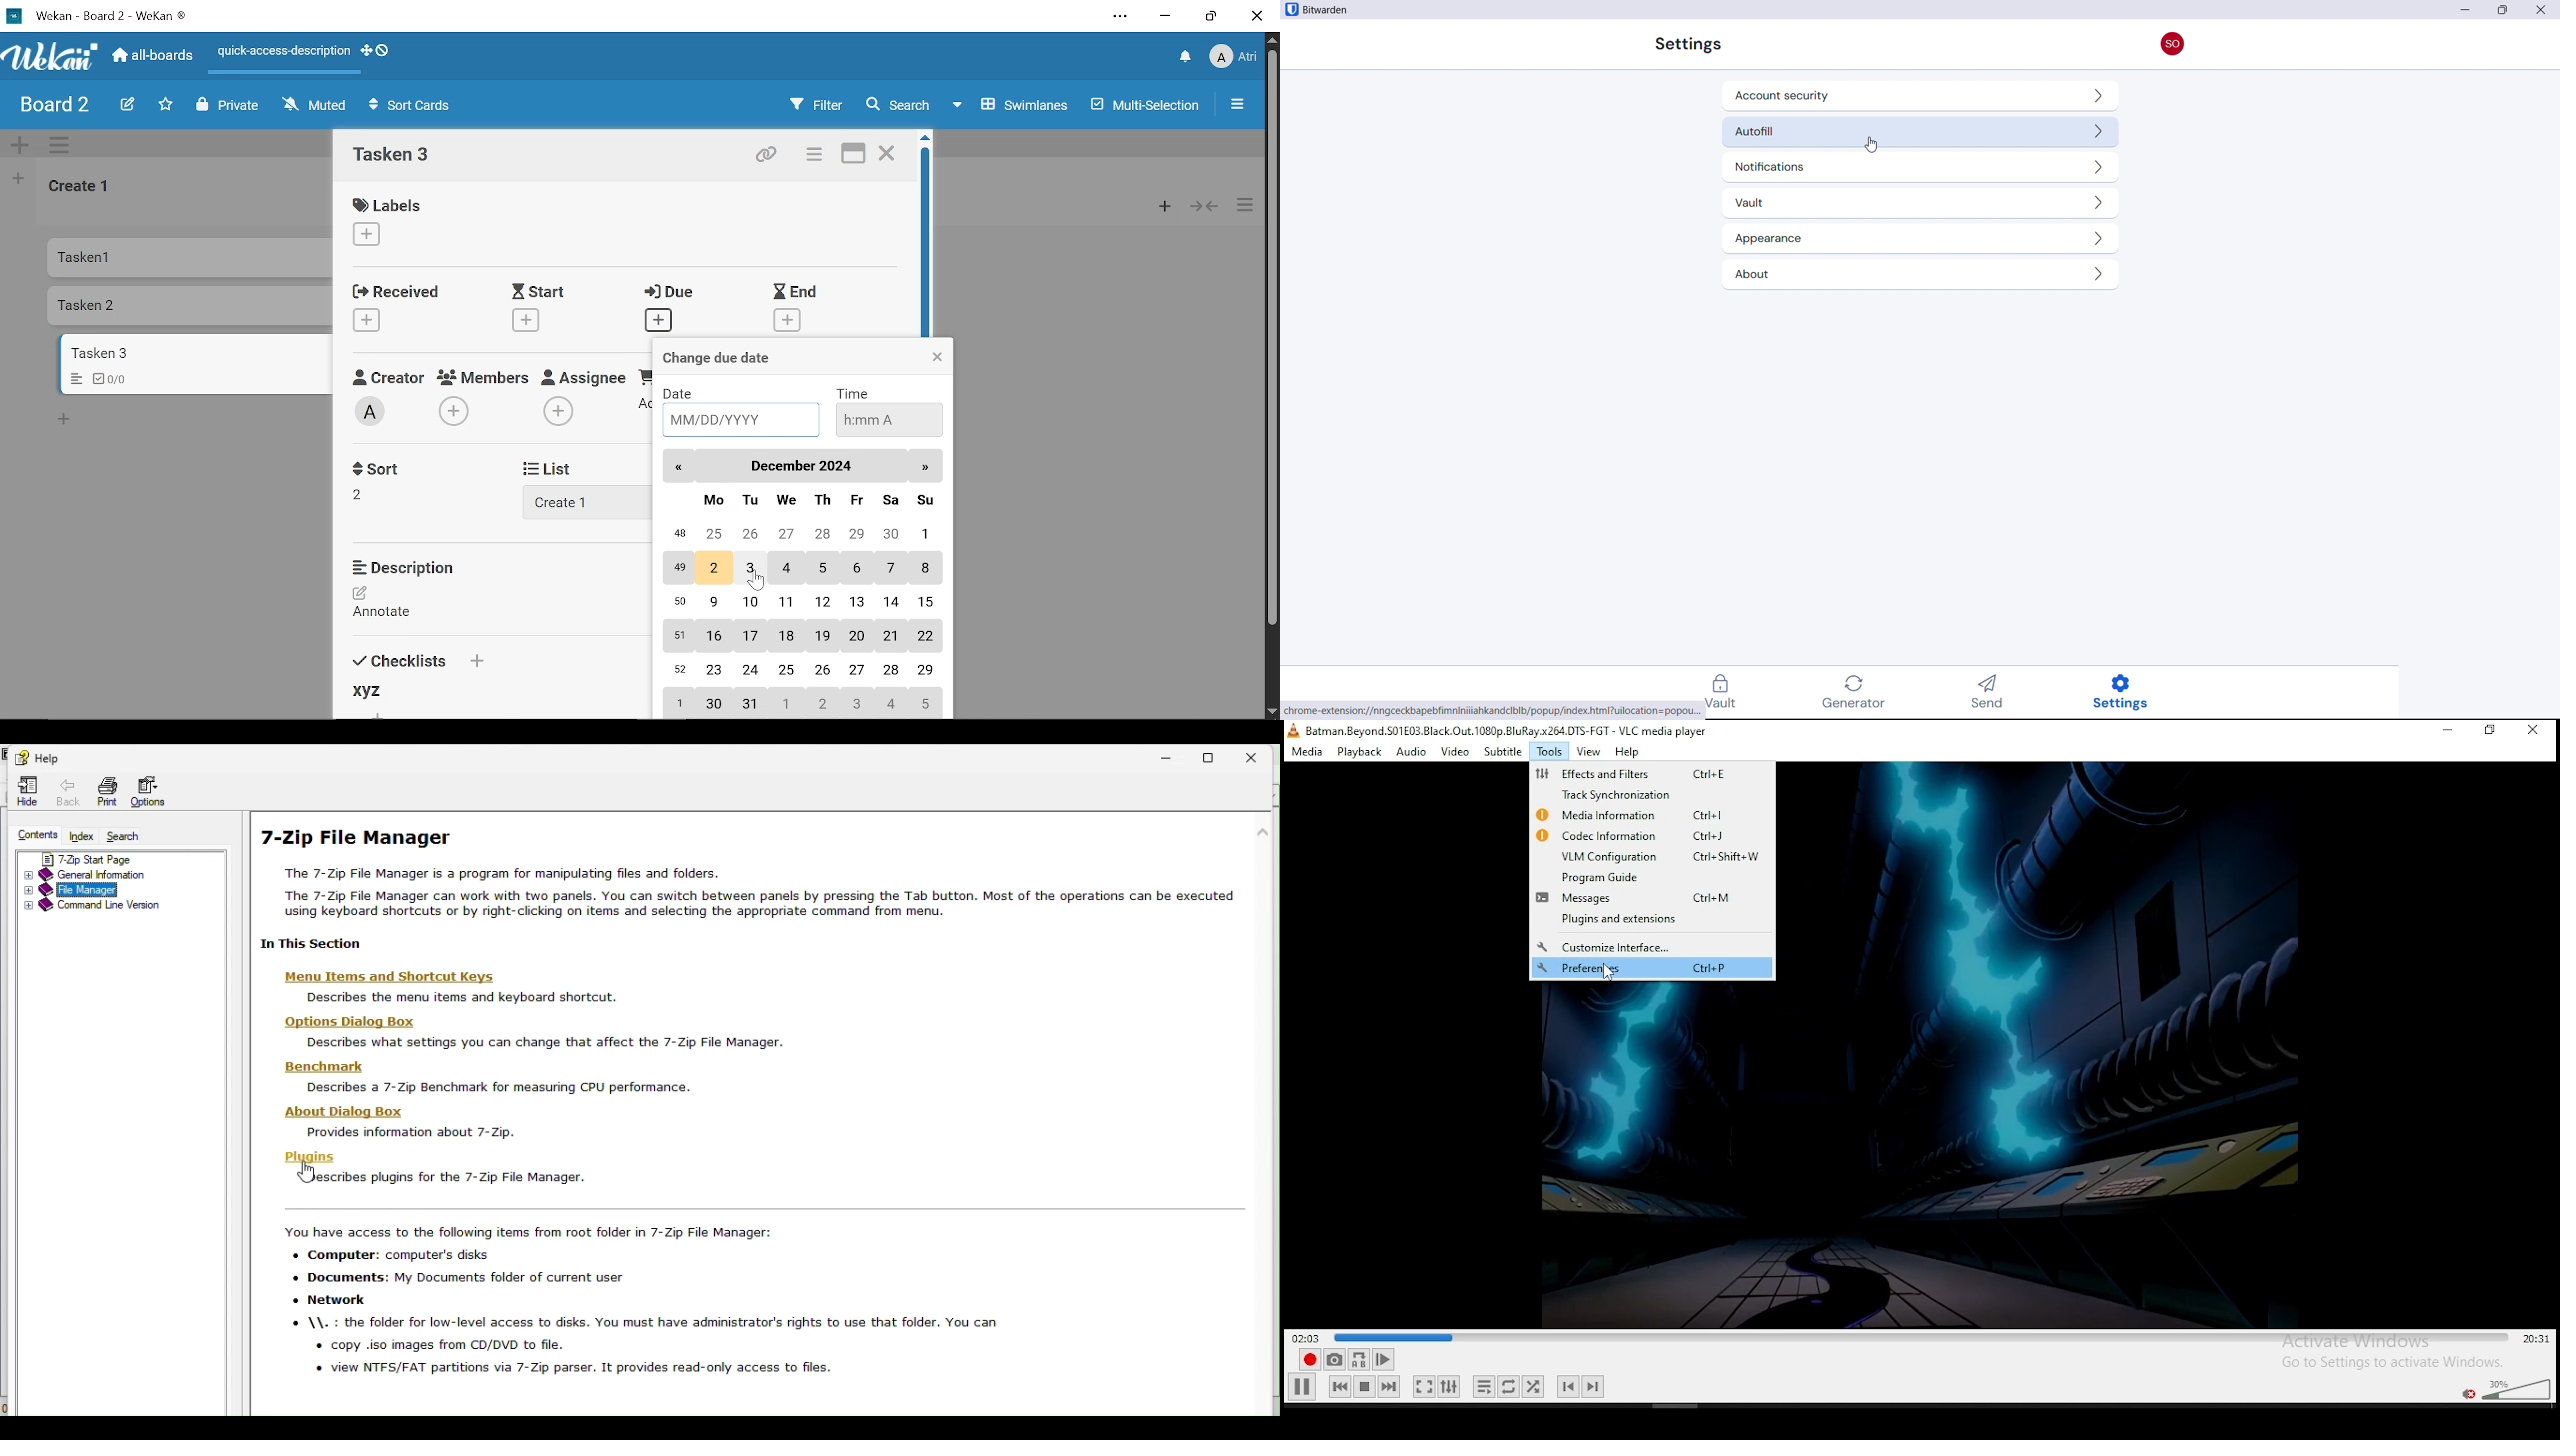 The height and width of the screenshot is (1456, 2576). Describe the element at coordinates (82, 188) in the screenshot. I see `List titled "Create 1"` at that location.